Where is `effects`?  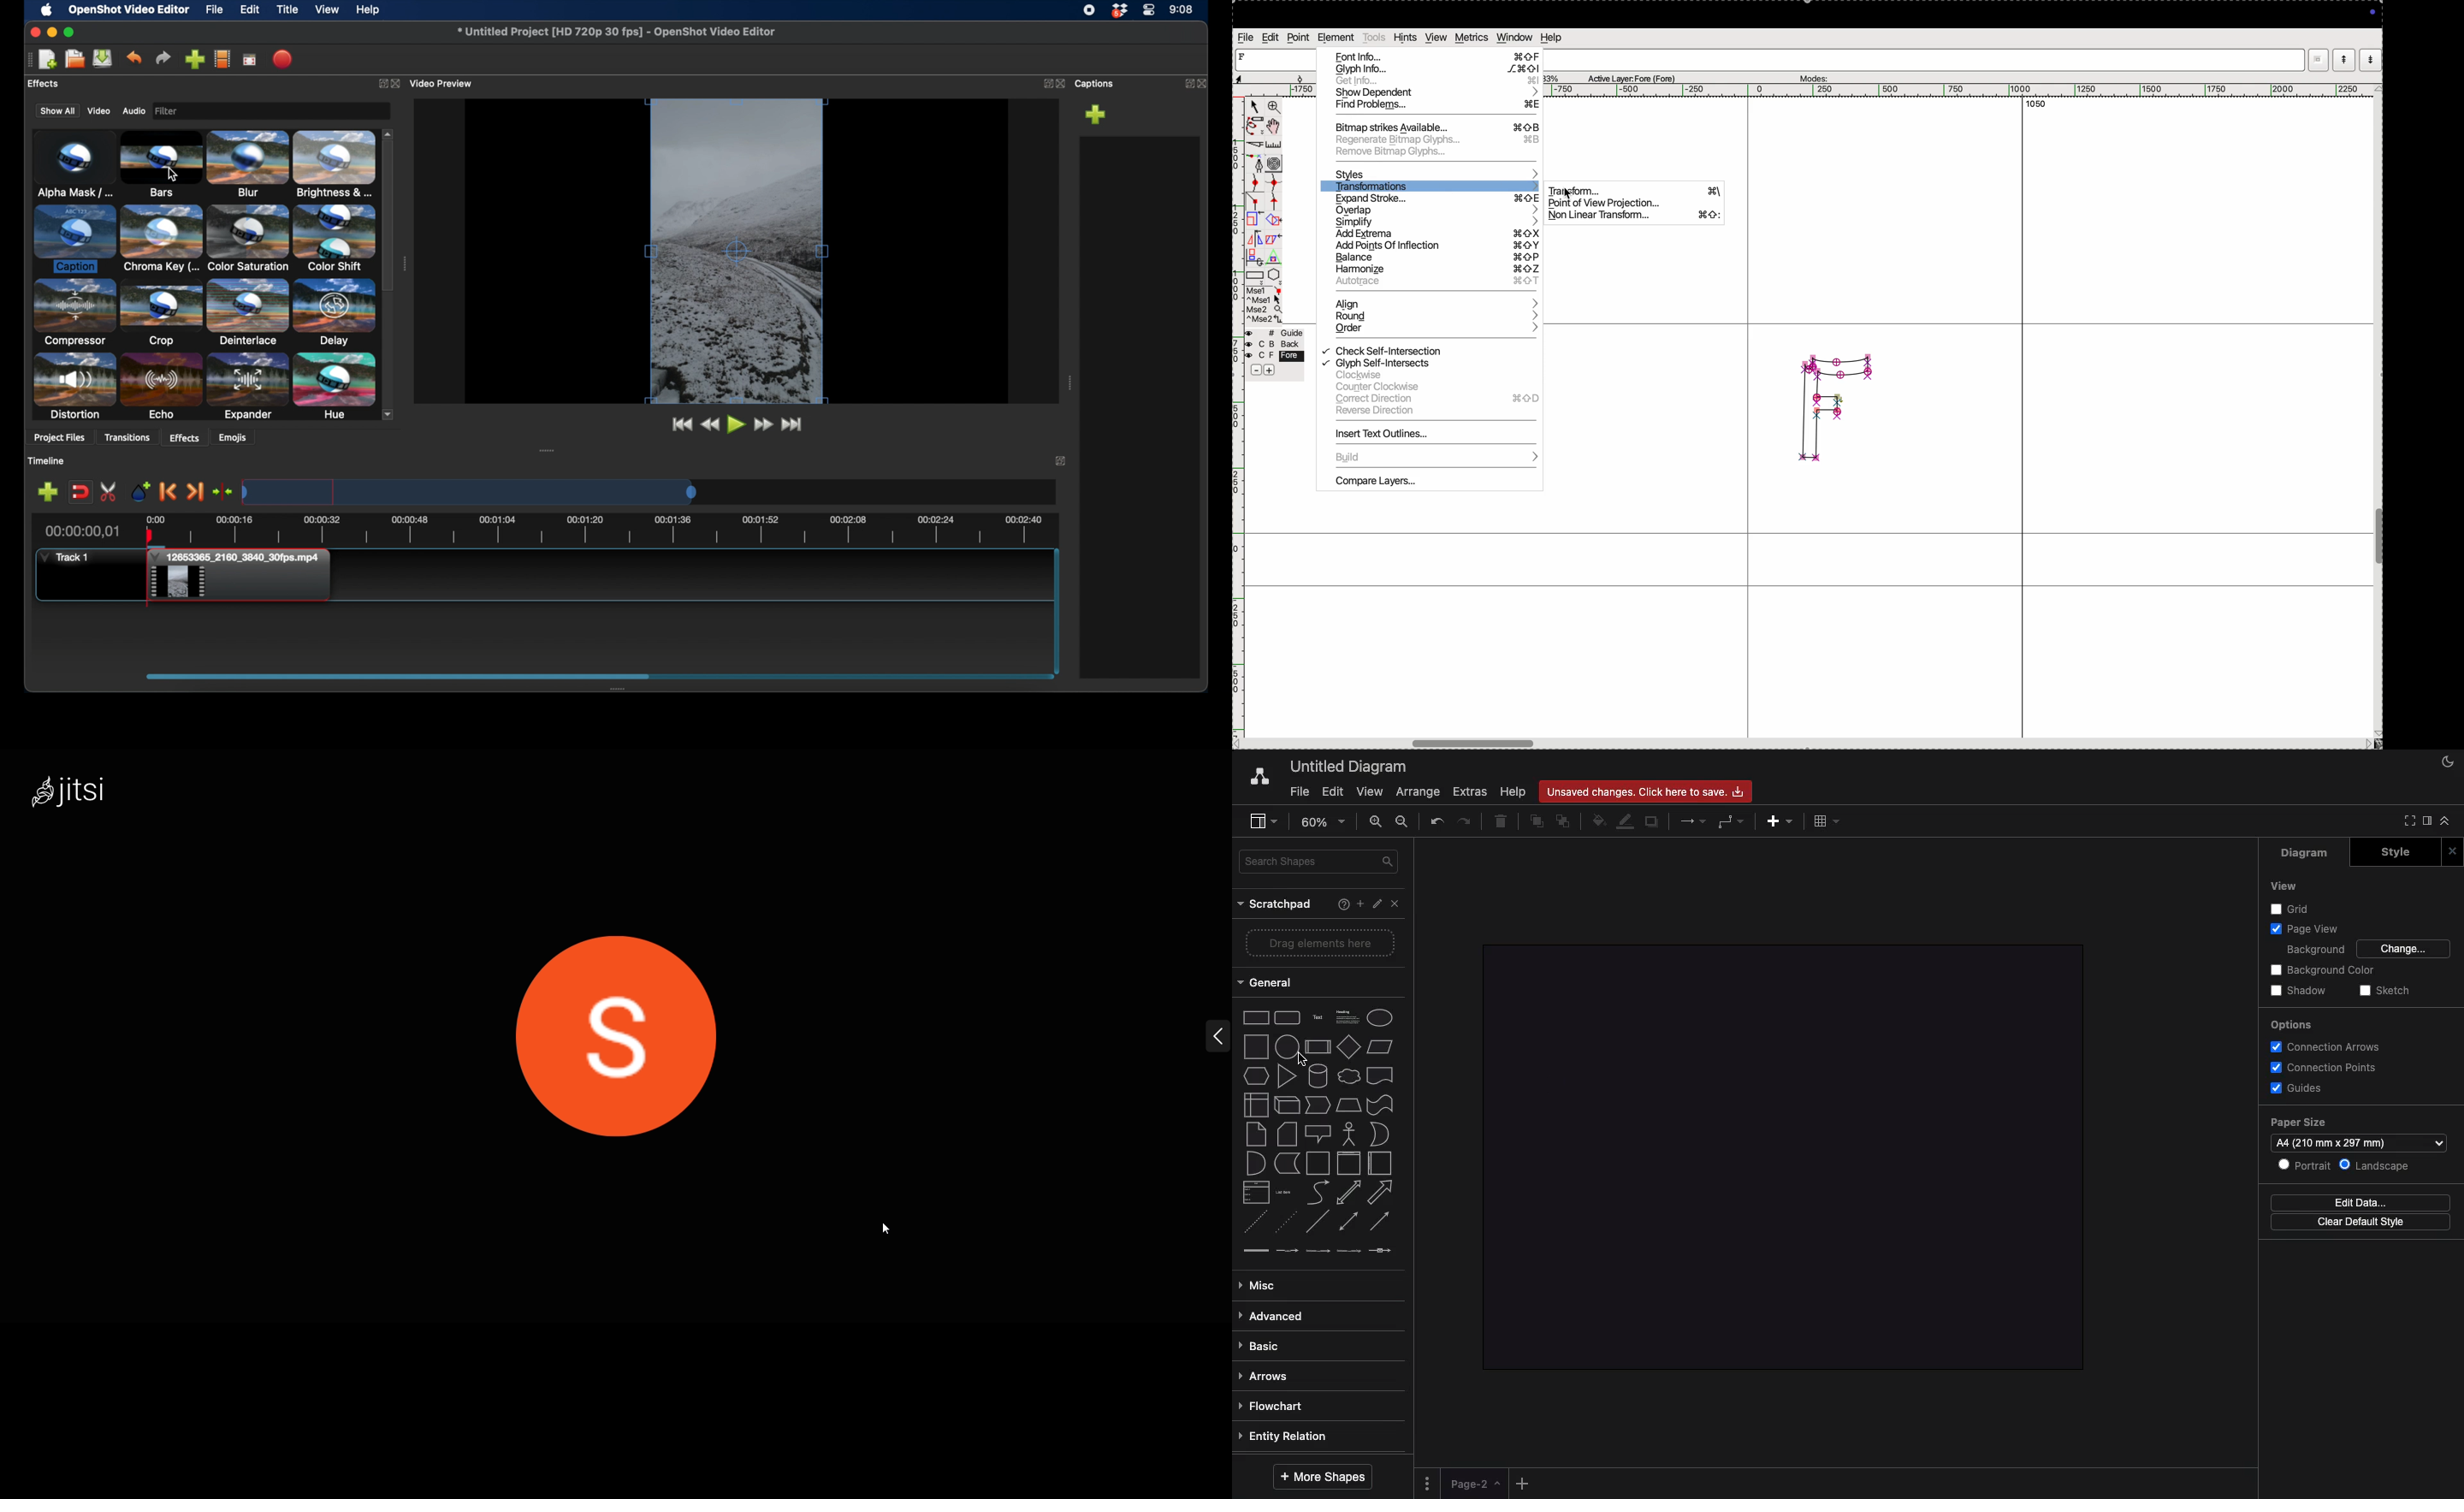
effects is located at coordinates (185, 436).